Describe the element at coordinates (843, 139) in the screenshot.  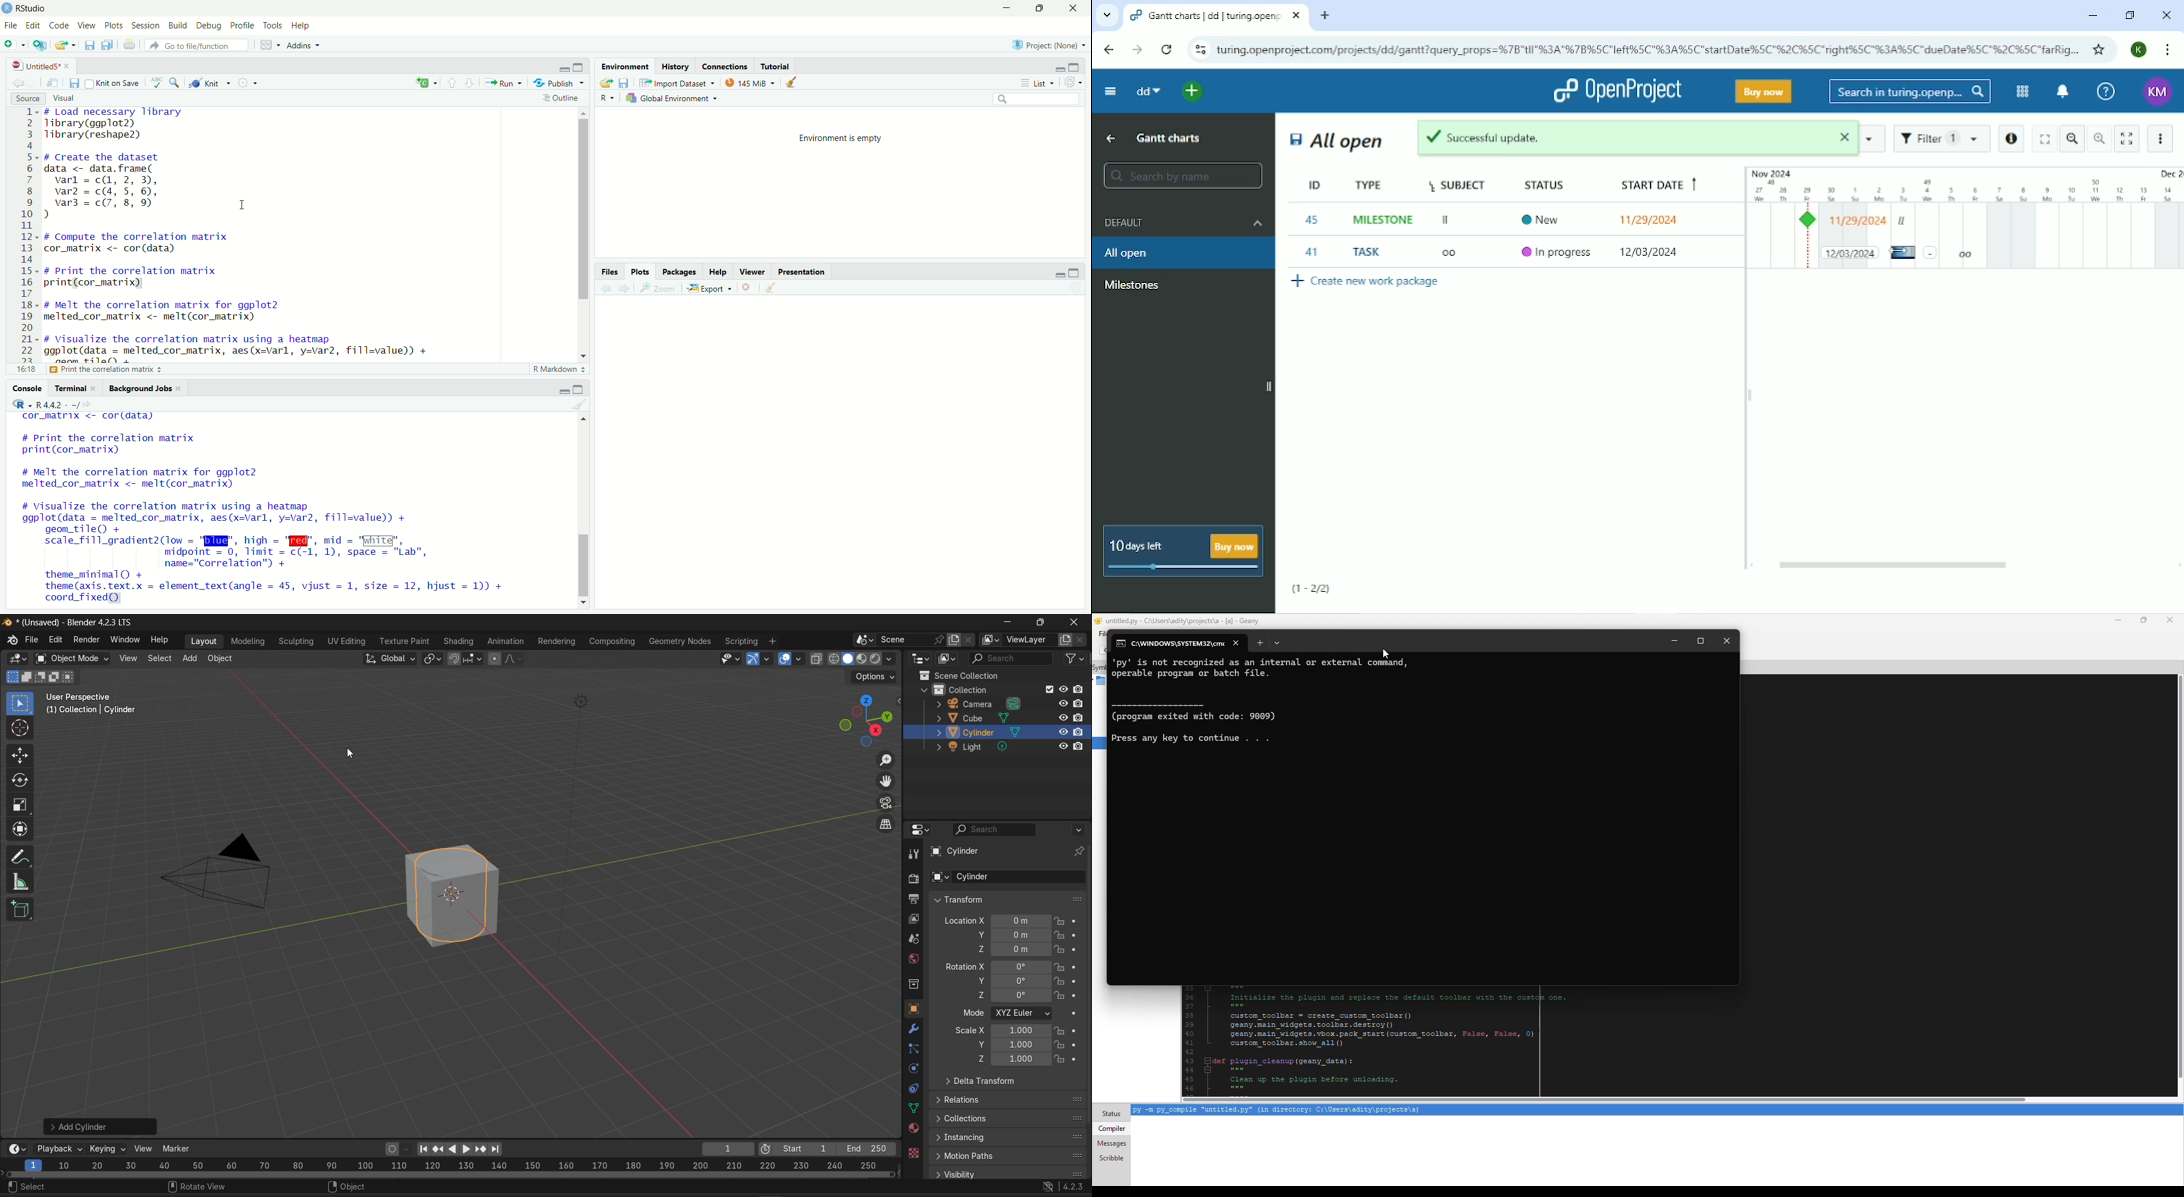
I see `environment is empty` at that location.